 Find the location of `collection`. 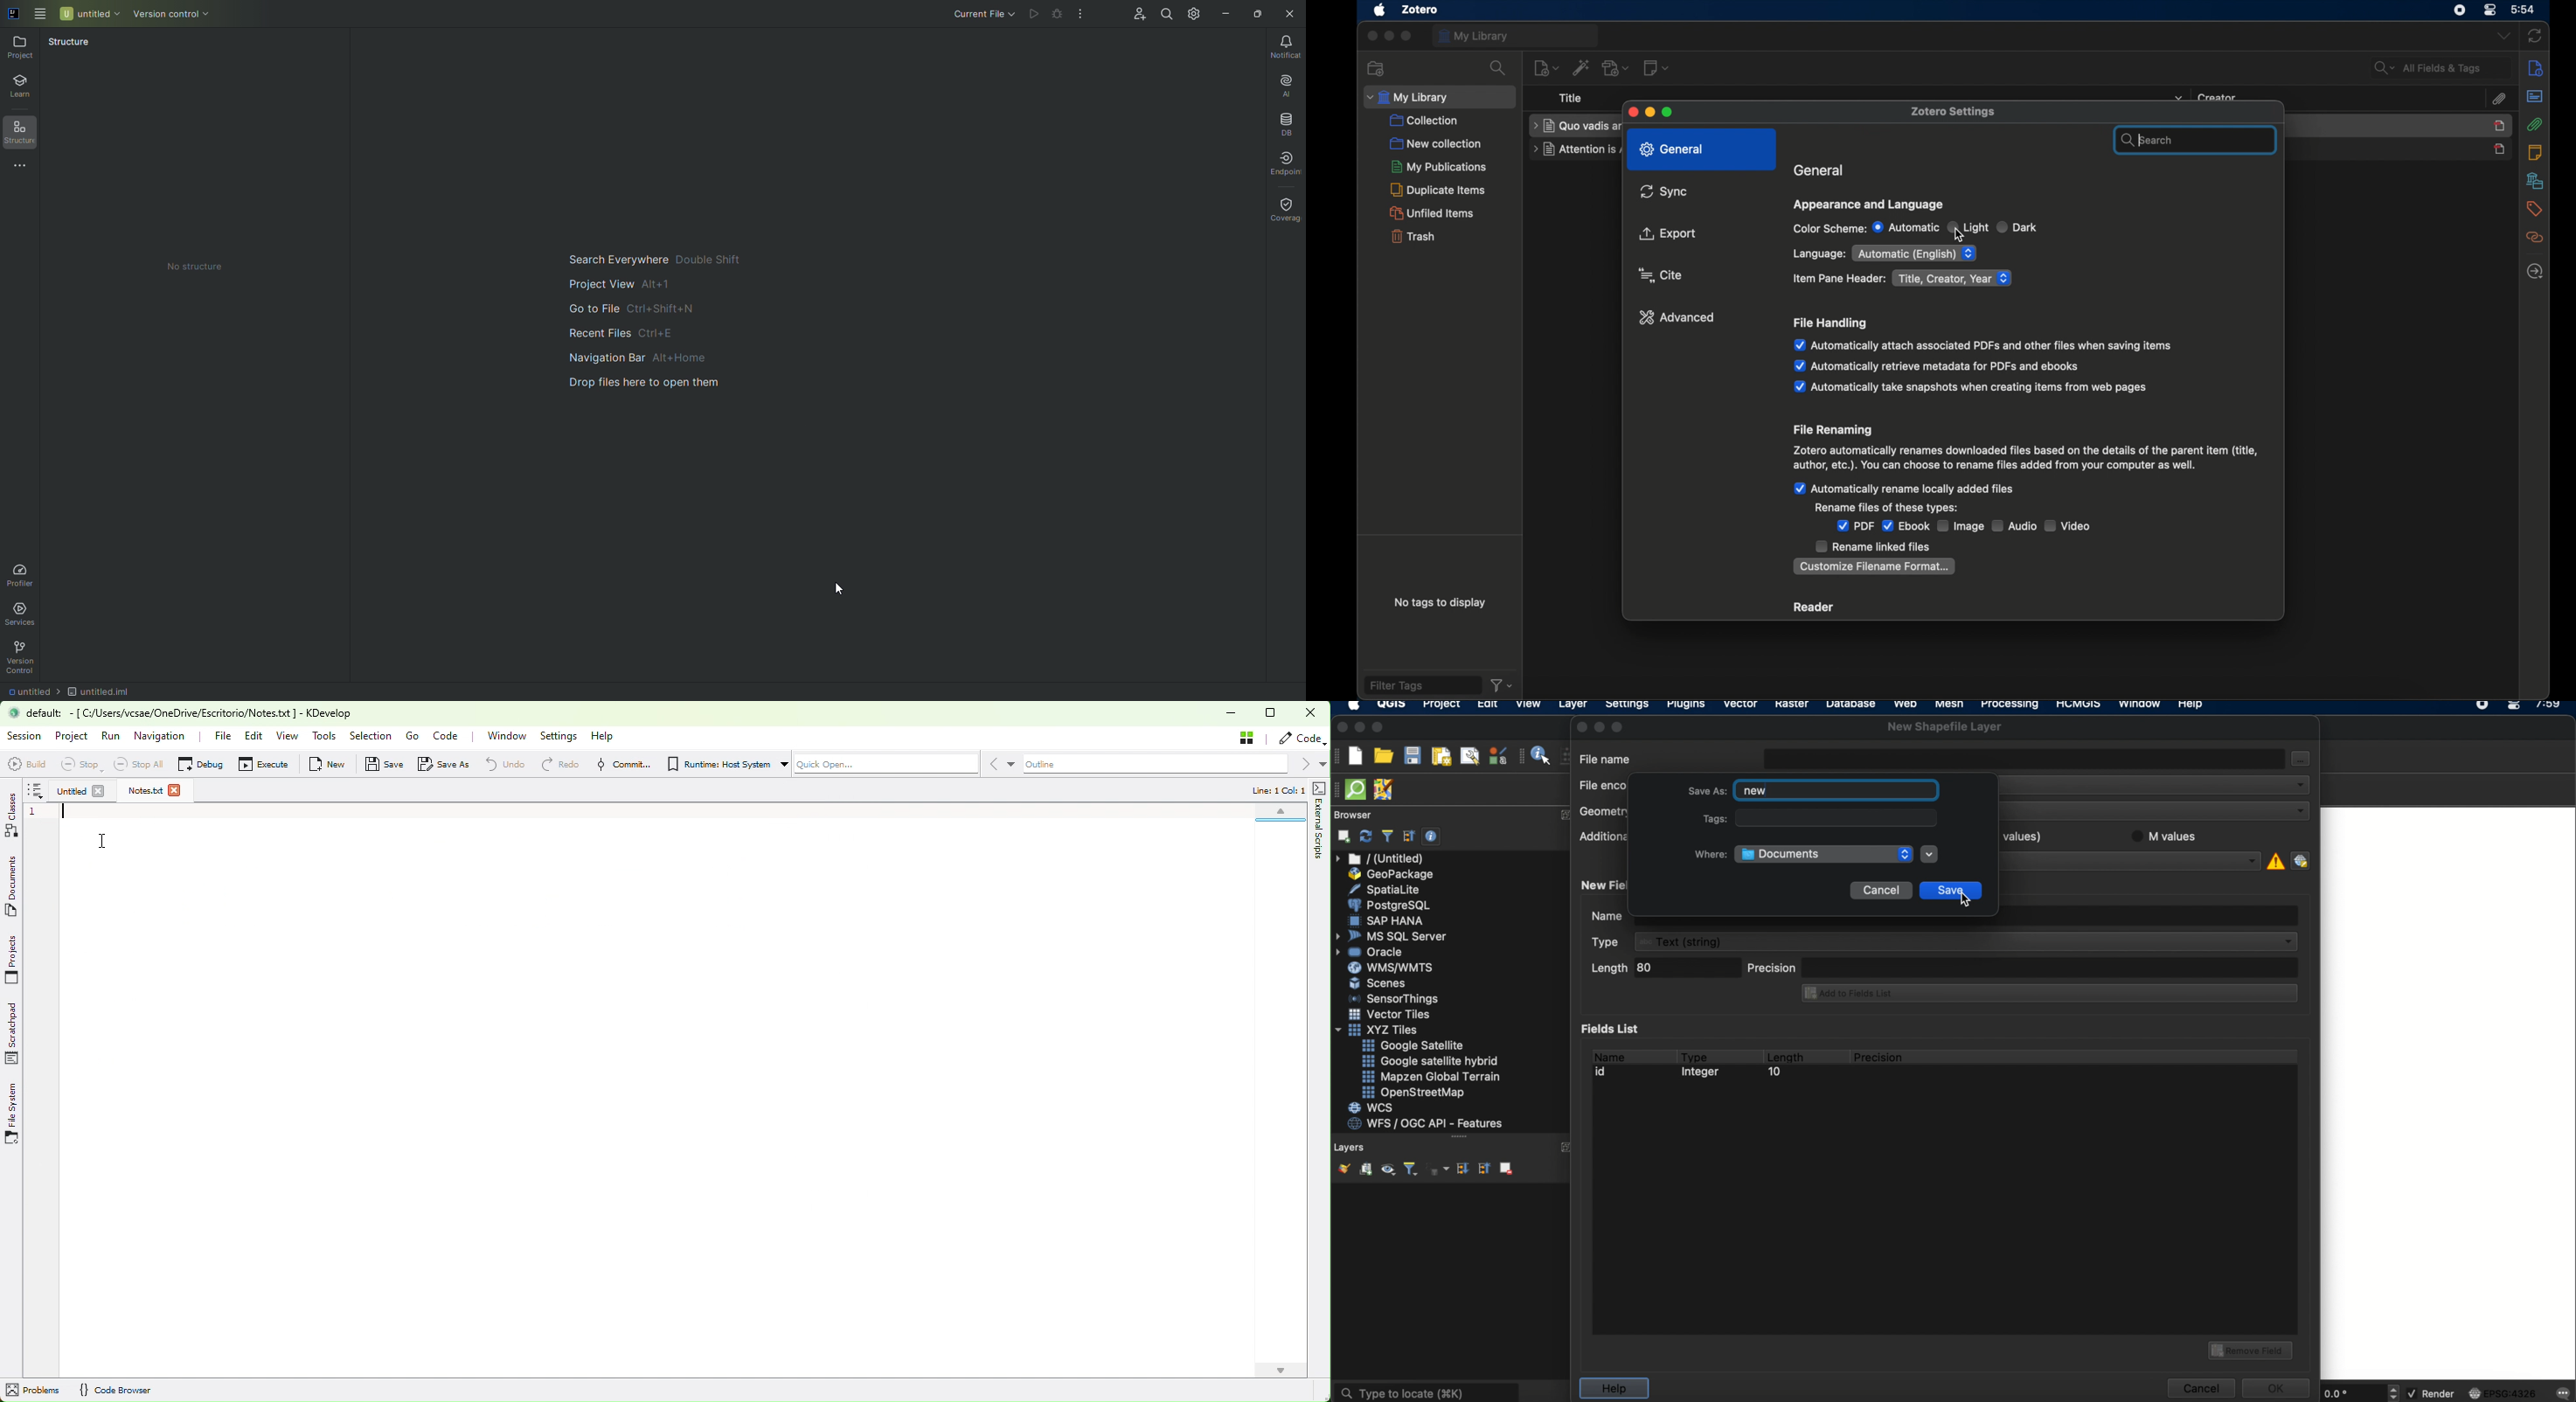

collection is located at coordinates (1425, 121).